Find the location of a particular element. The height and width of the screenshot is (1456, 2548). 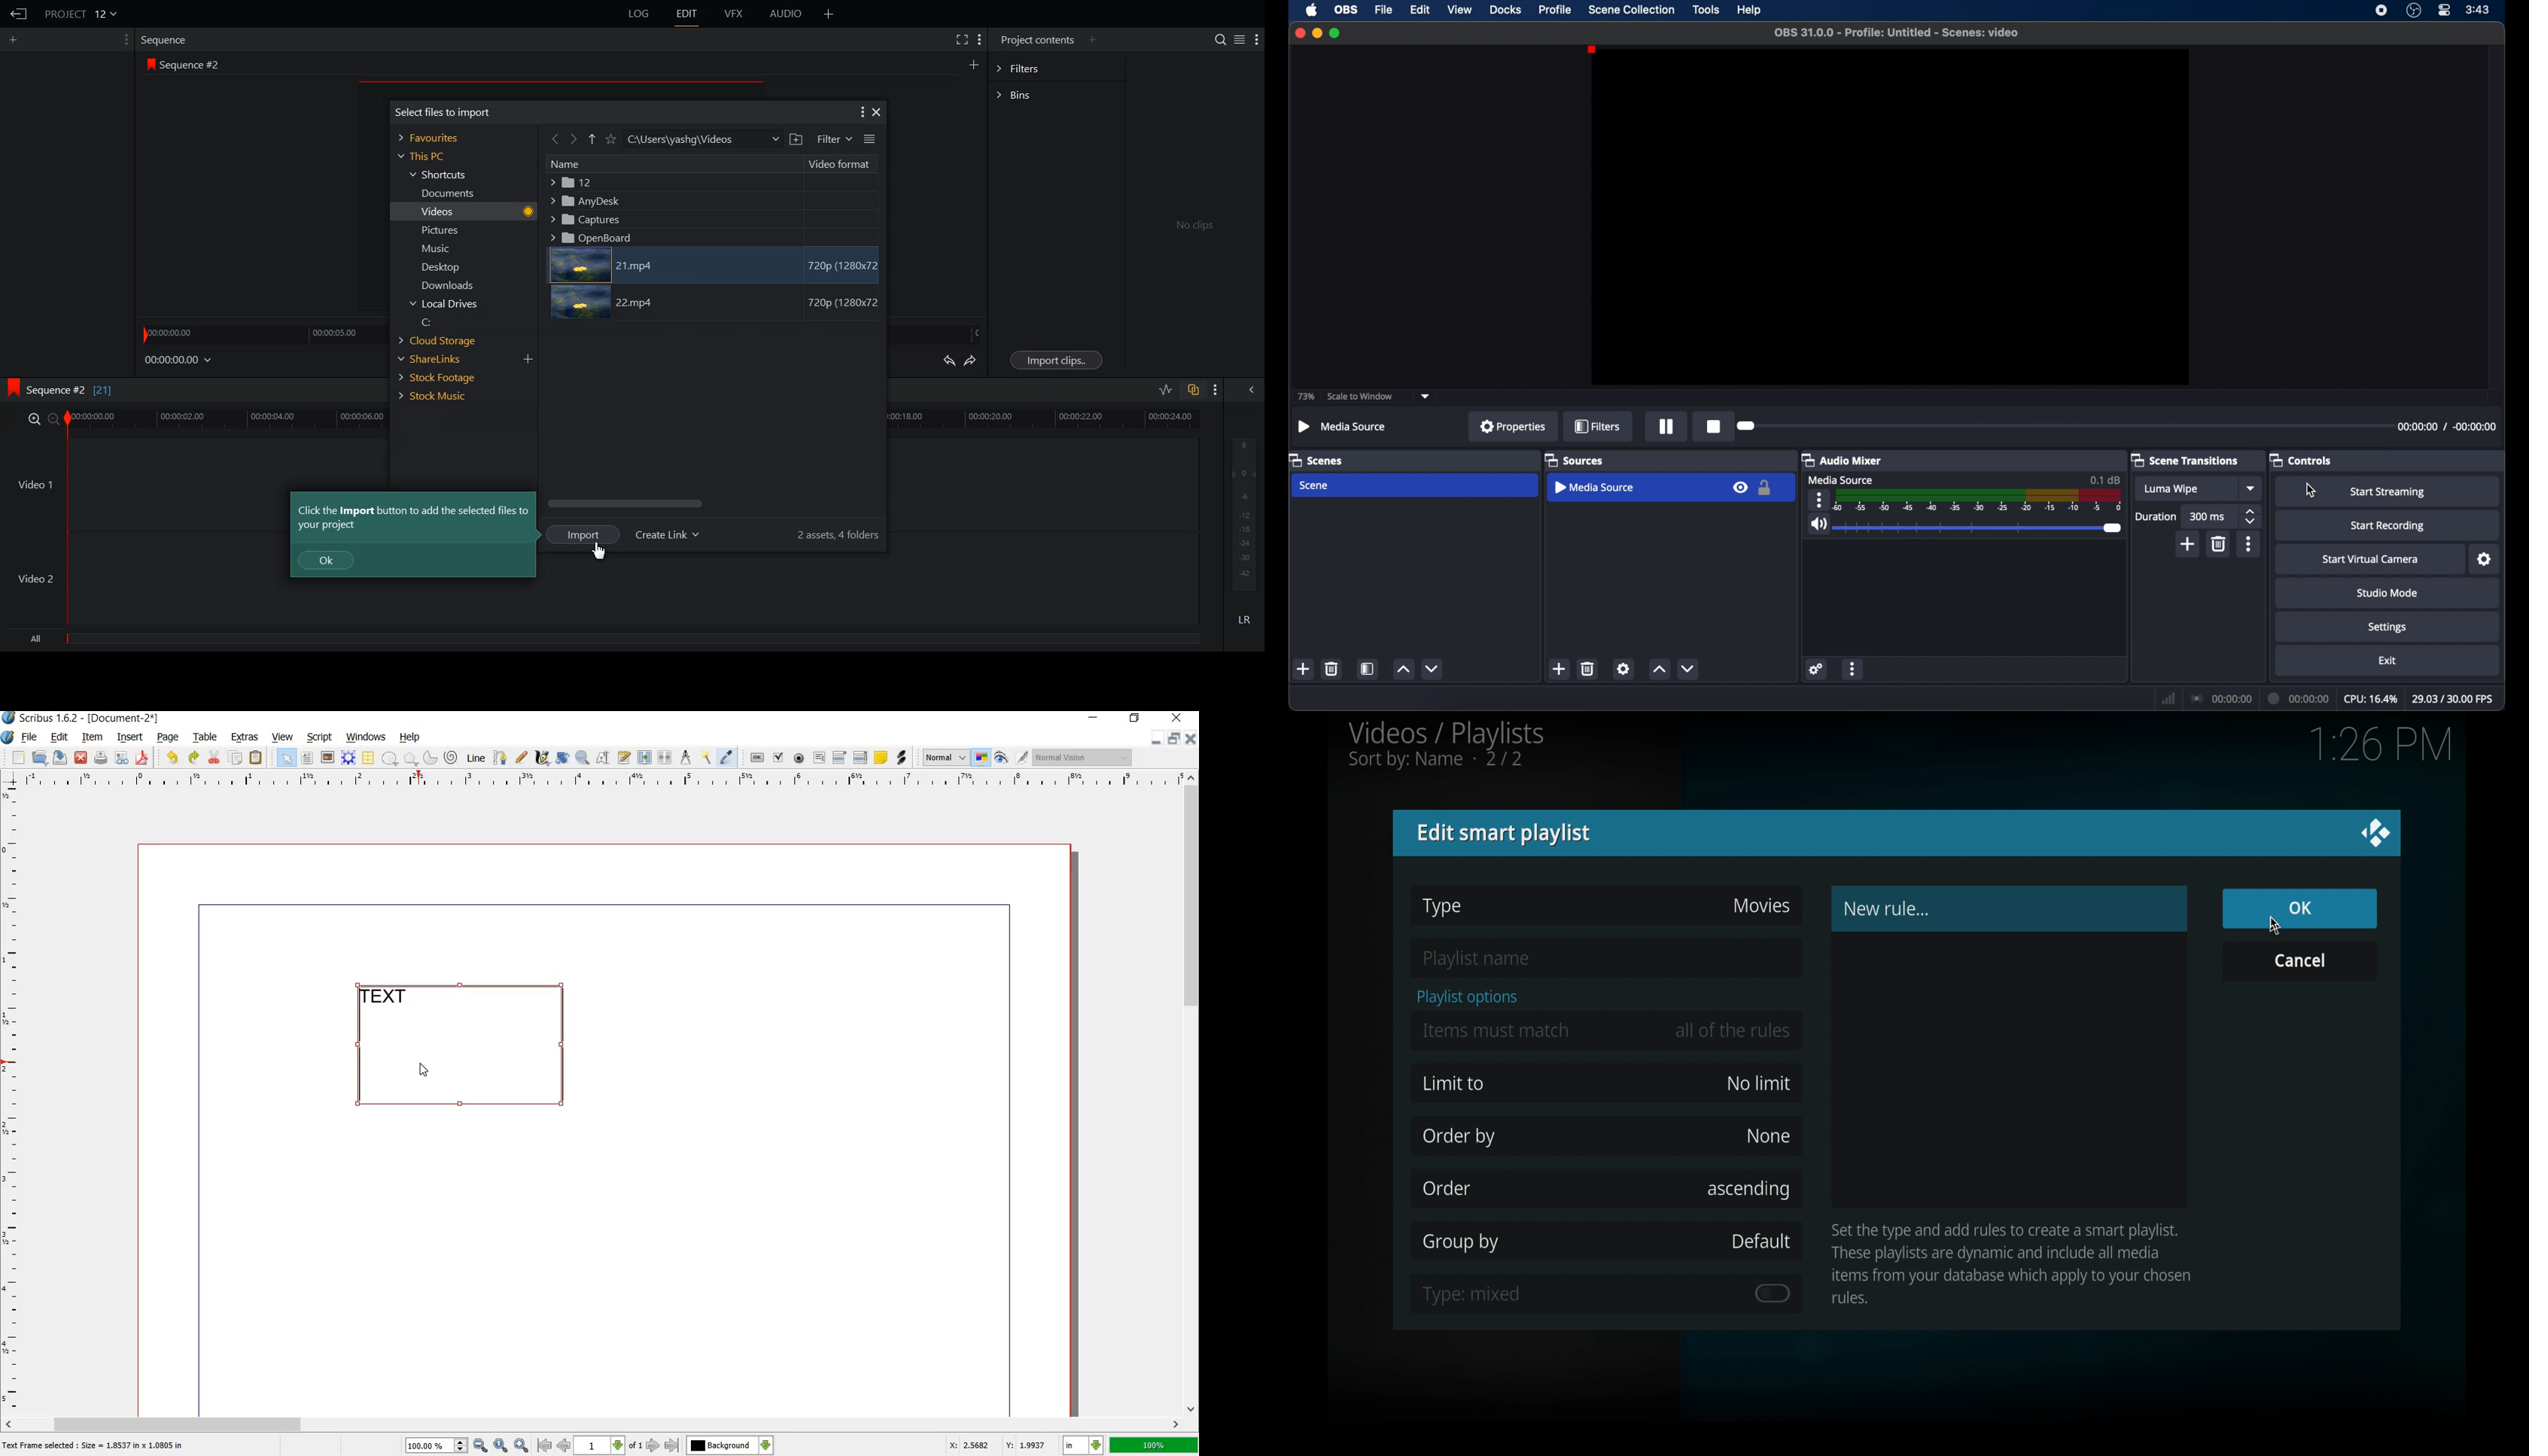

start streaming is located at coordinates (2388, 492).